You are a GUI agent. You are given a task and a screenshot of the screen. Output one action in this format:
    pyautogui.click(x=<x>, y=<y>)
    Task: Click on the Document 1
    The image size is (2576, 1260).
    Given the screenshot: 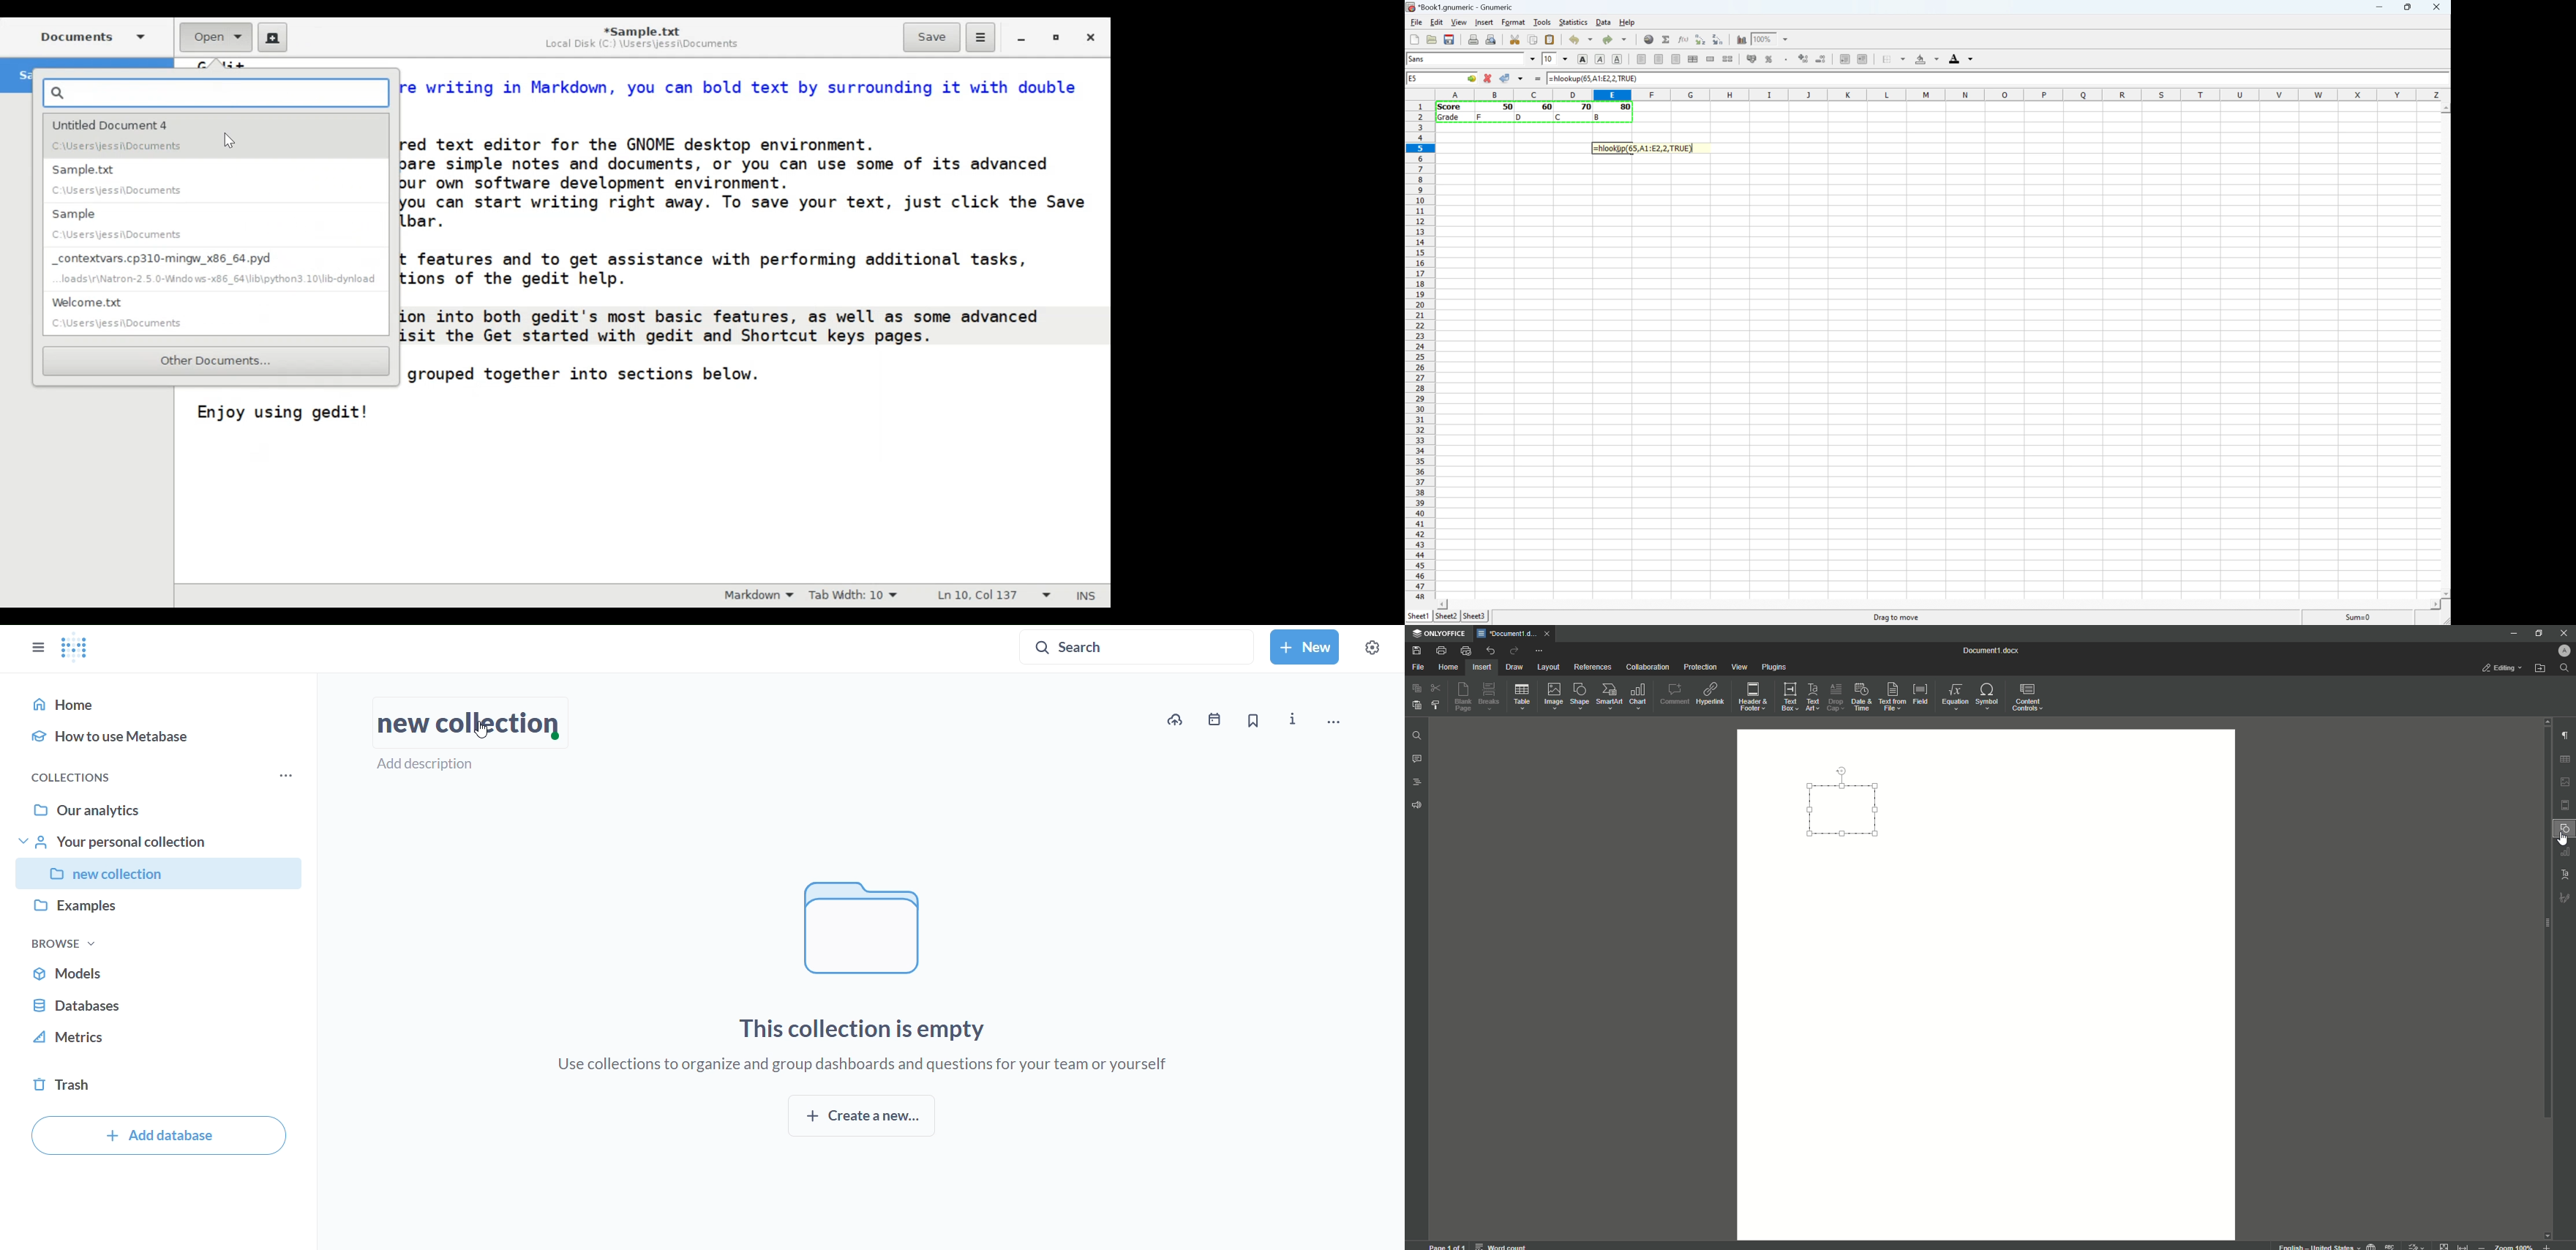 What is the action you would take?
    pyautogui.click(x=1998, y=652)
    